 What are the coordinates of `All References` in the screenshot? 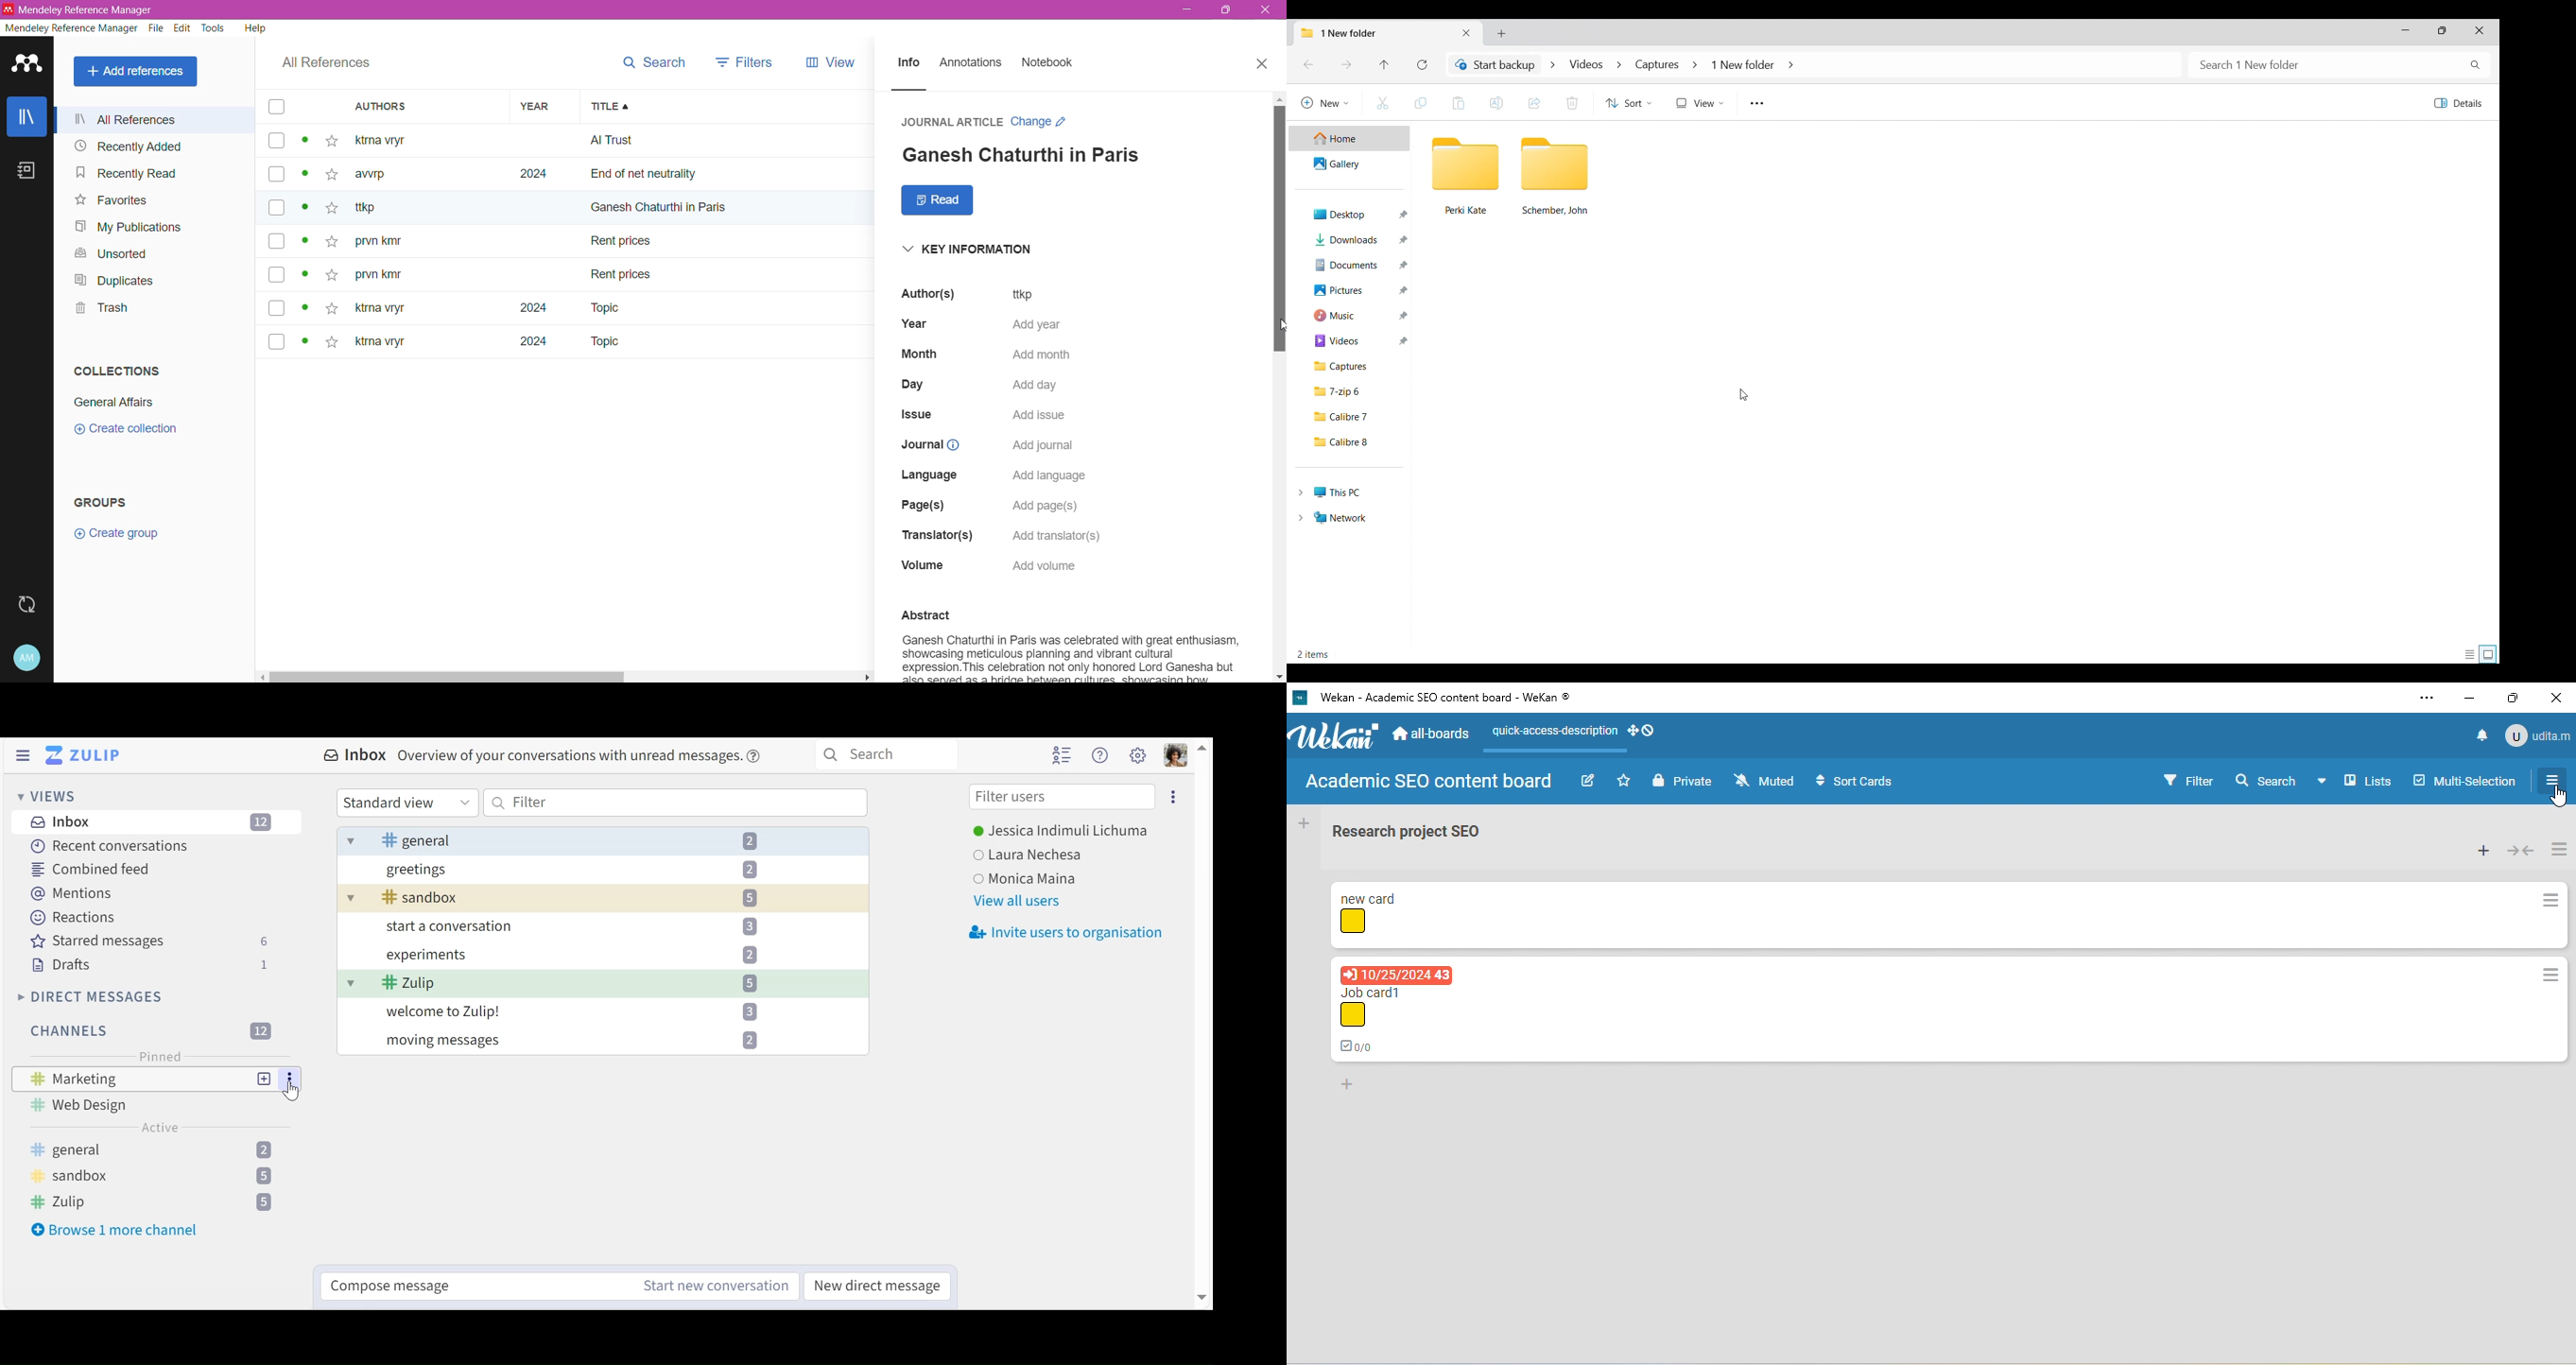 It's located at (158, 119).